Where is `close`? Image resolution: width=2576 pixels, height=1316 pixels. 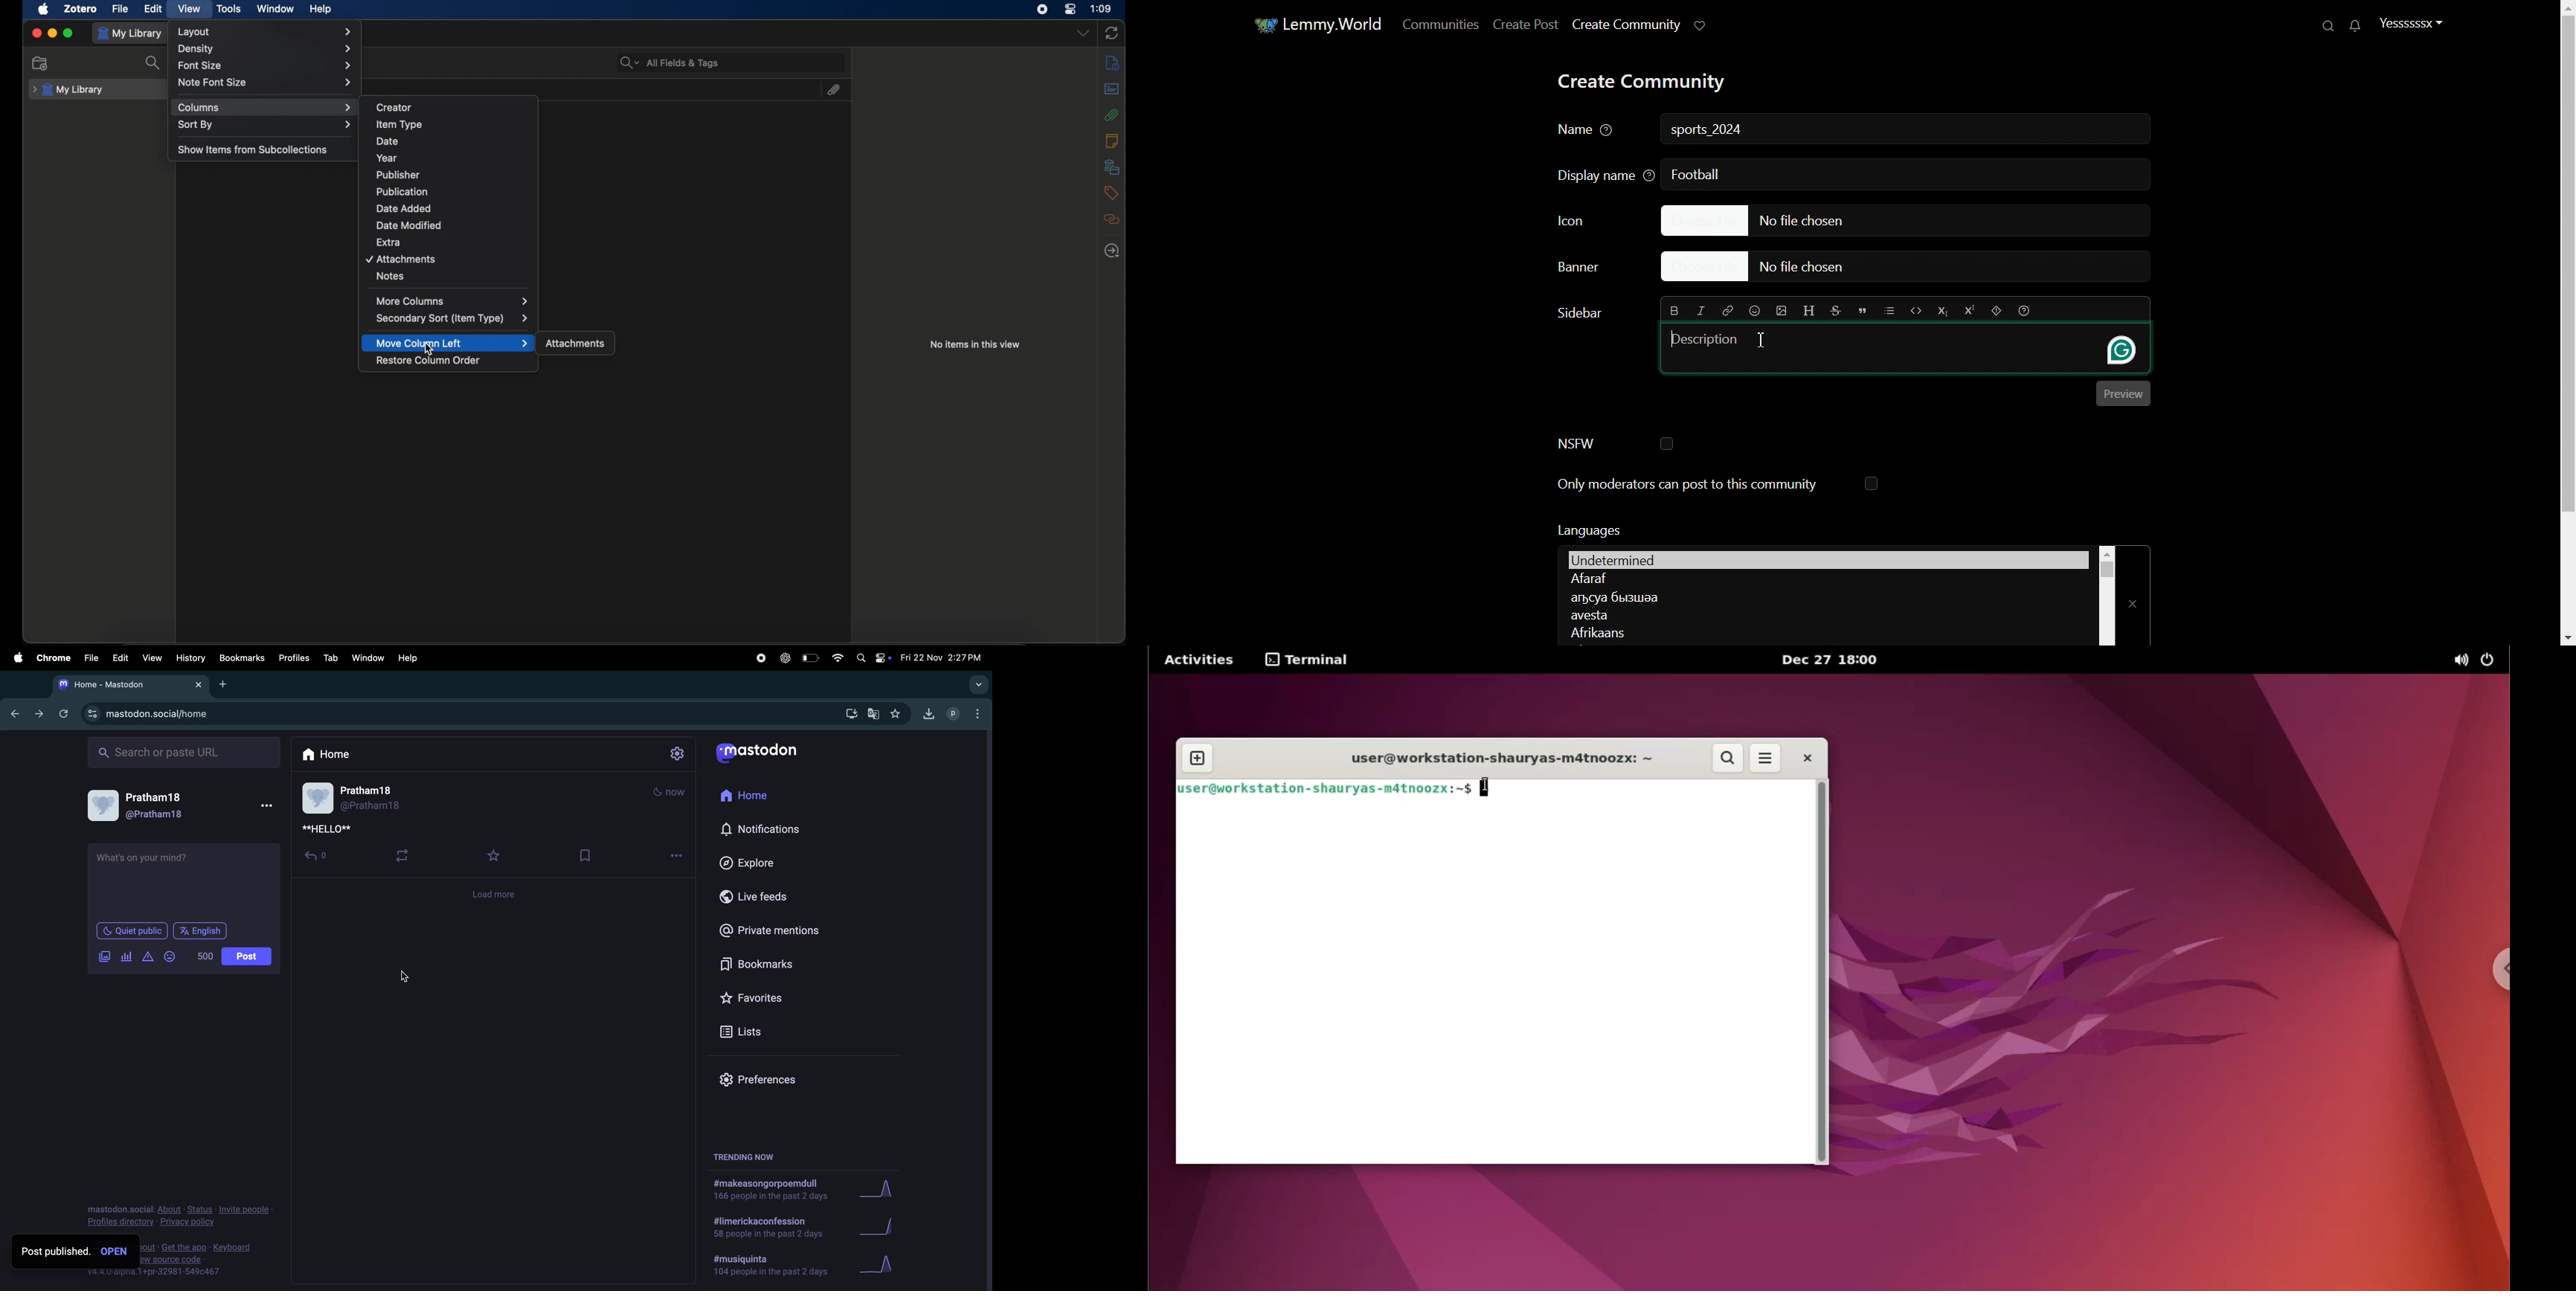
close is located at coordinates (36, 32).